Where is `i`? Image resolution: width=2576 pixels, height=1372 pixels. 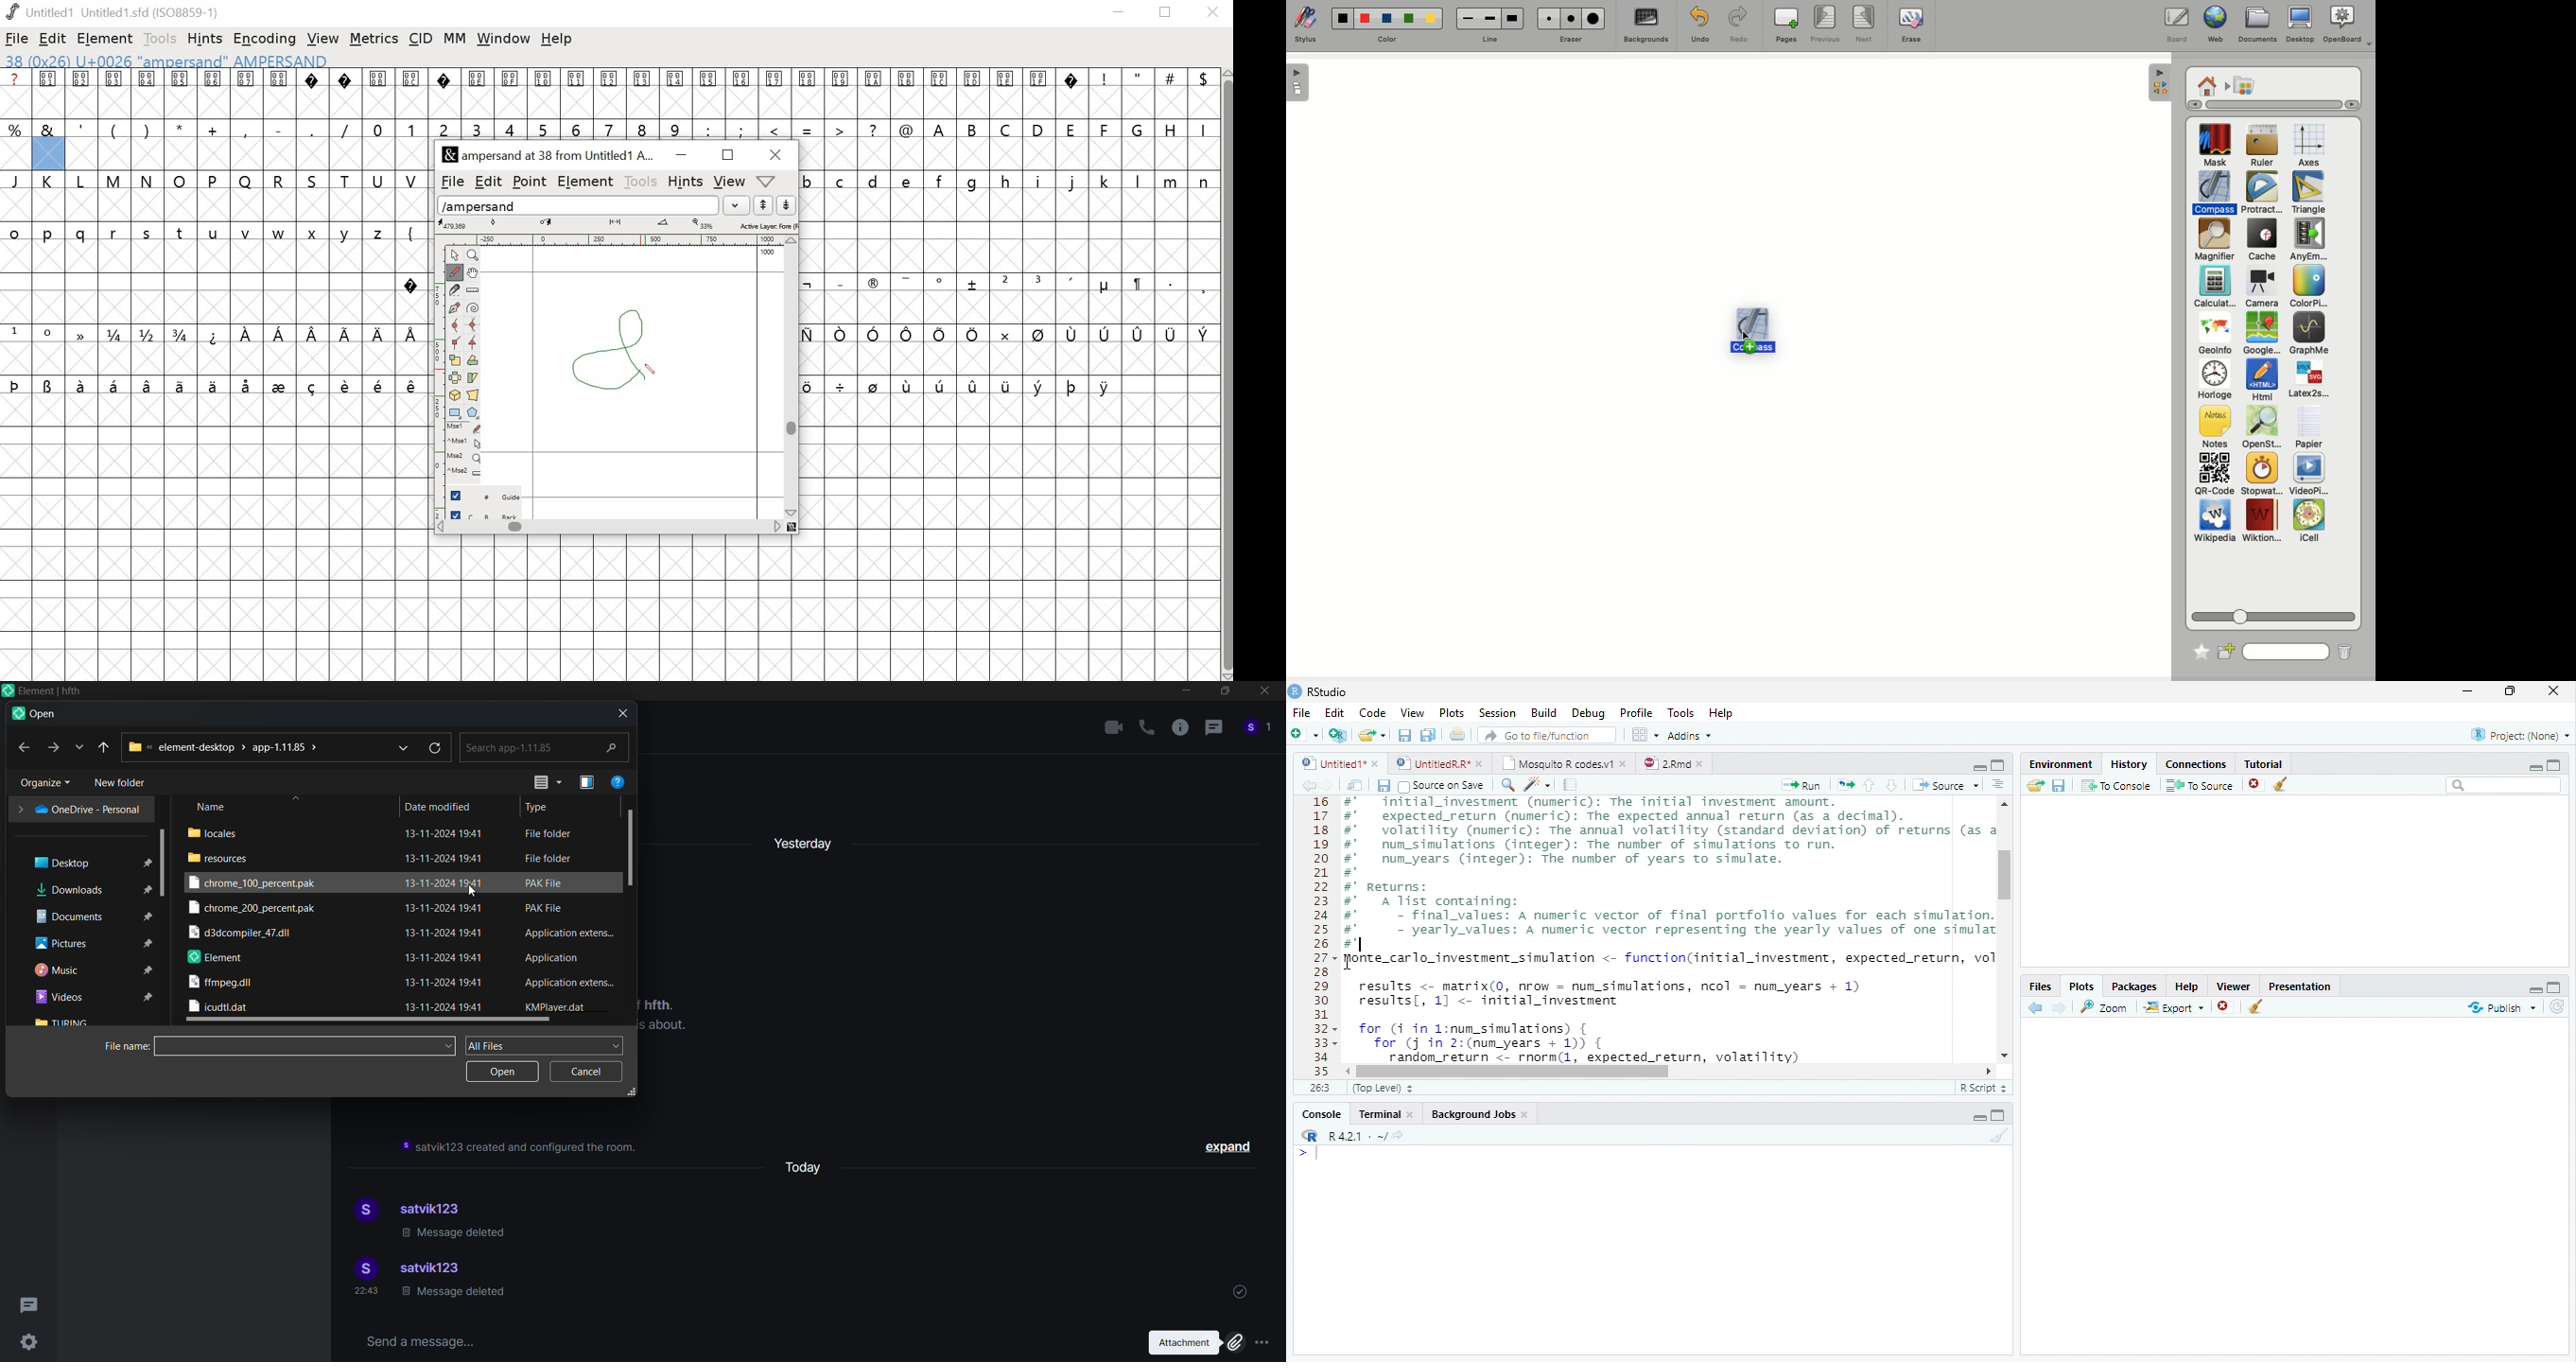
i is located at coordinates (1039, 181).